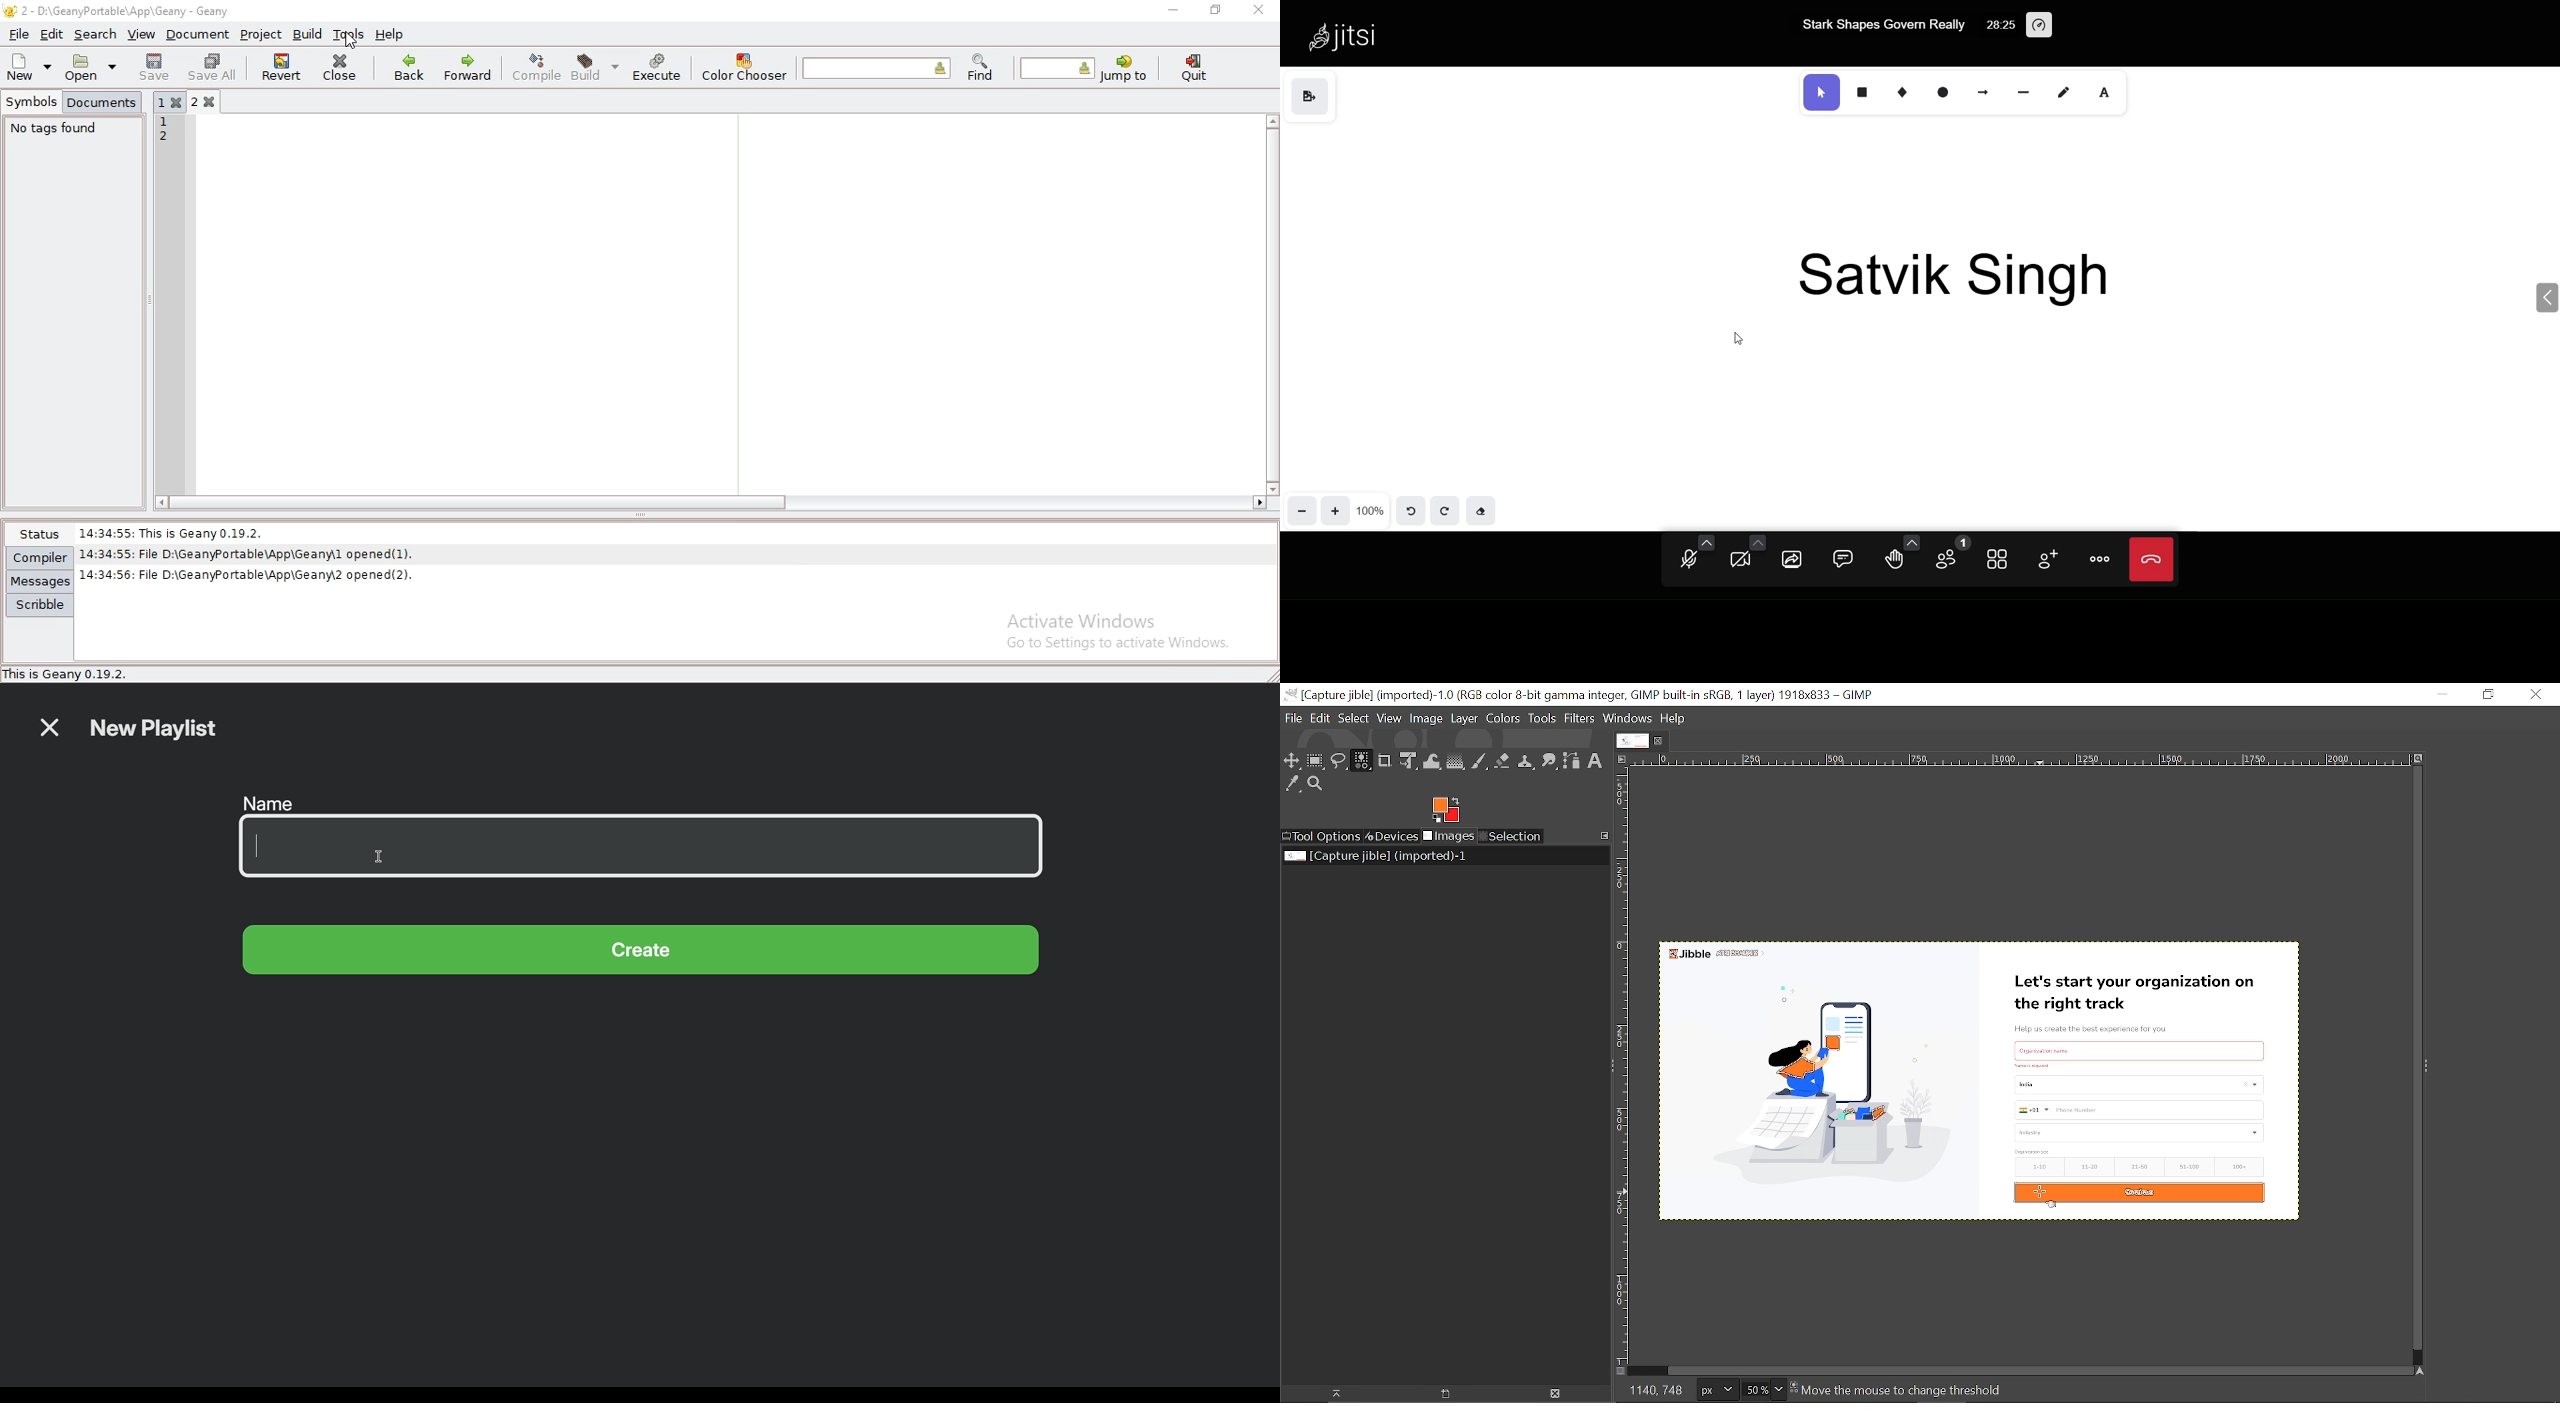  What do you see at coordinates (1412, 510) in the screenshot?
I see `undo` at bounding box center [1412, 510].